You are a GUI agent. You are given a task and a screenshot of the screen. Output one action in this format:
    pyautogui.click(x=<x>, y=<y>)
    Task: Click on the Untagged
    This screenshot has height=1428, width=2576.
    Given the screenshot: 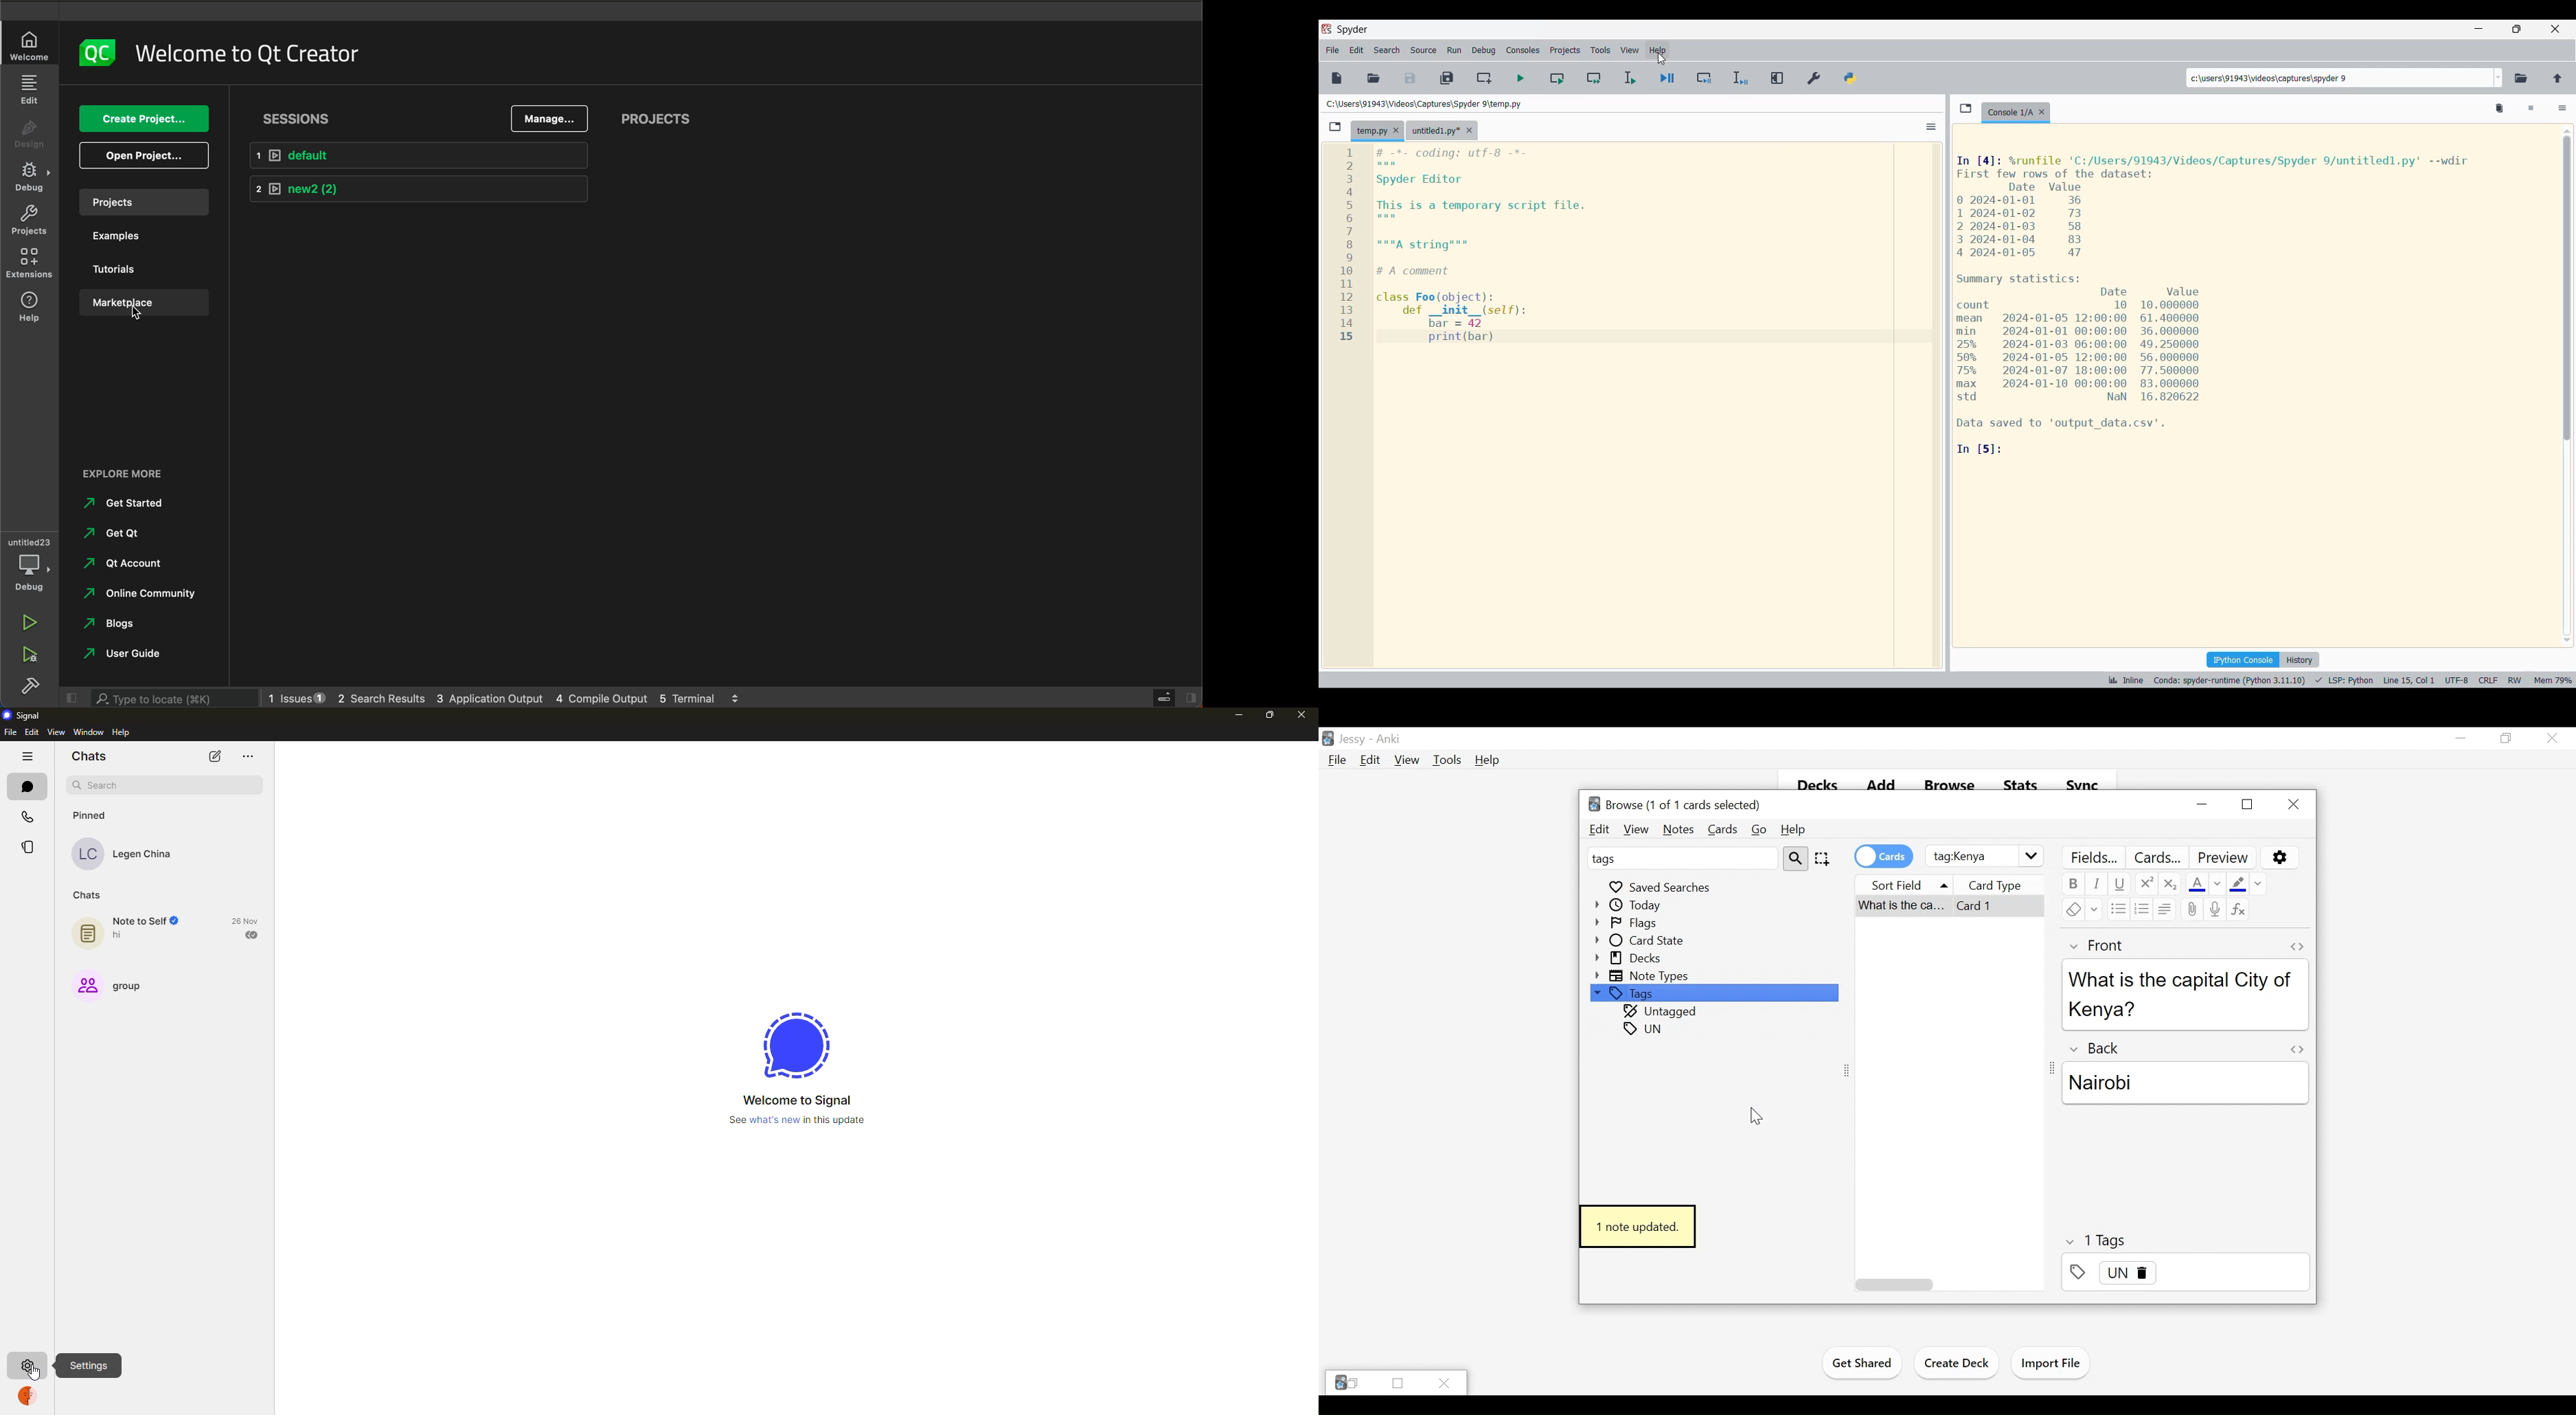 What is the action you would take?
    pyautogui.click(x=1662, y=1012)
    